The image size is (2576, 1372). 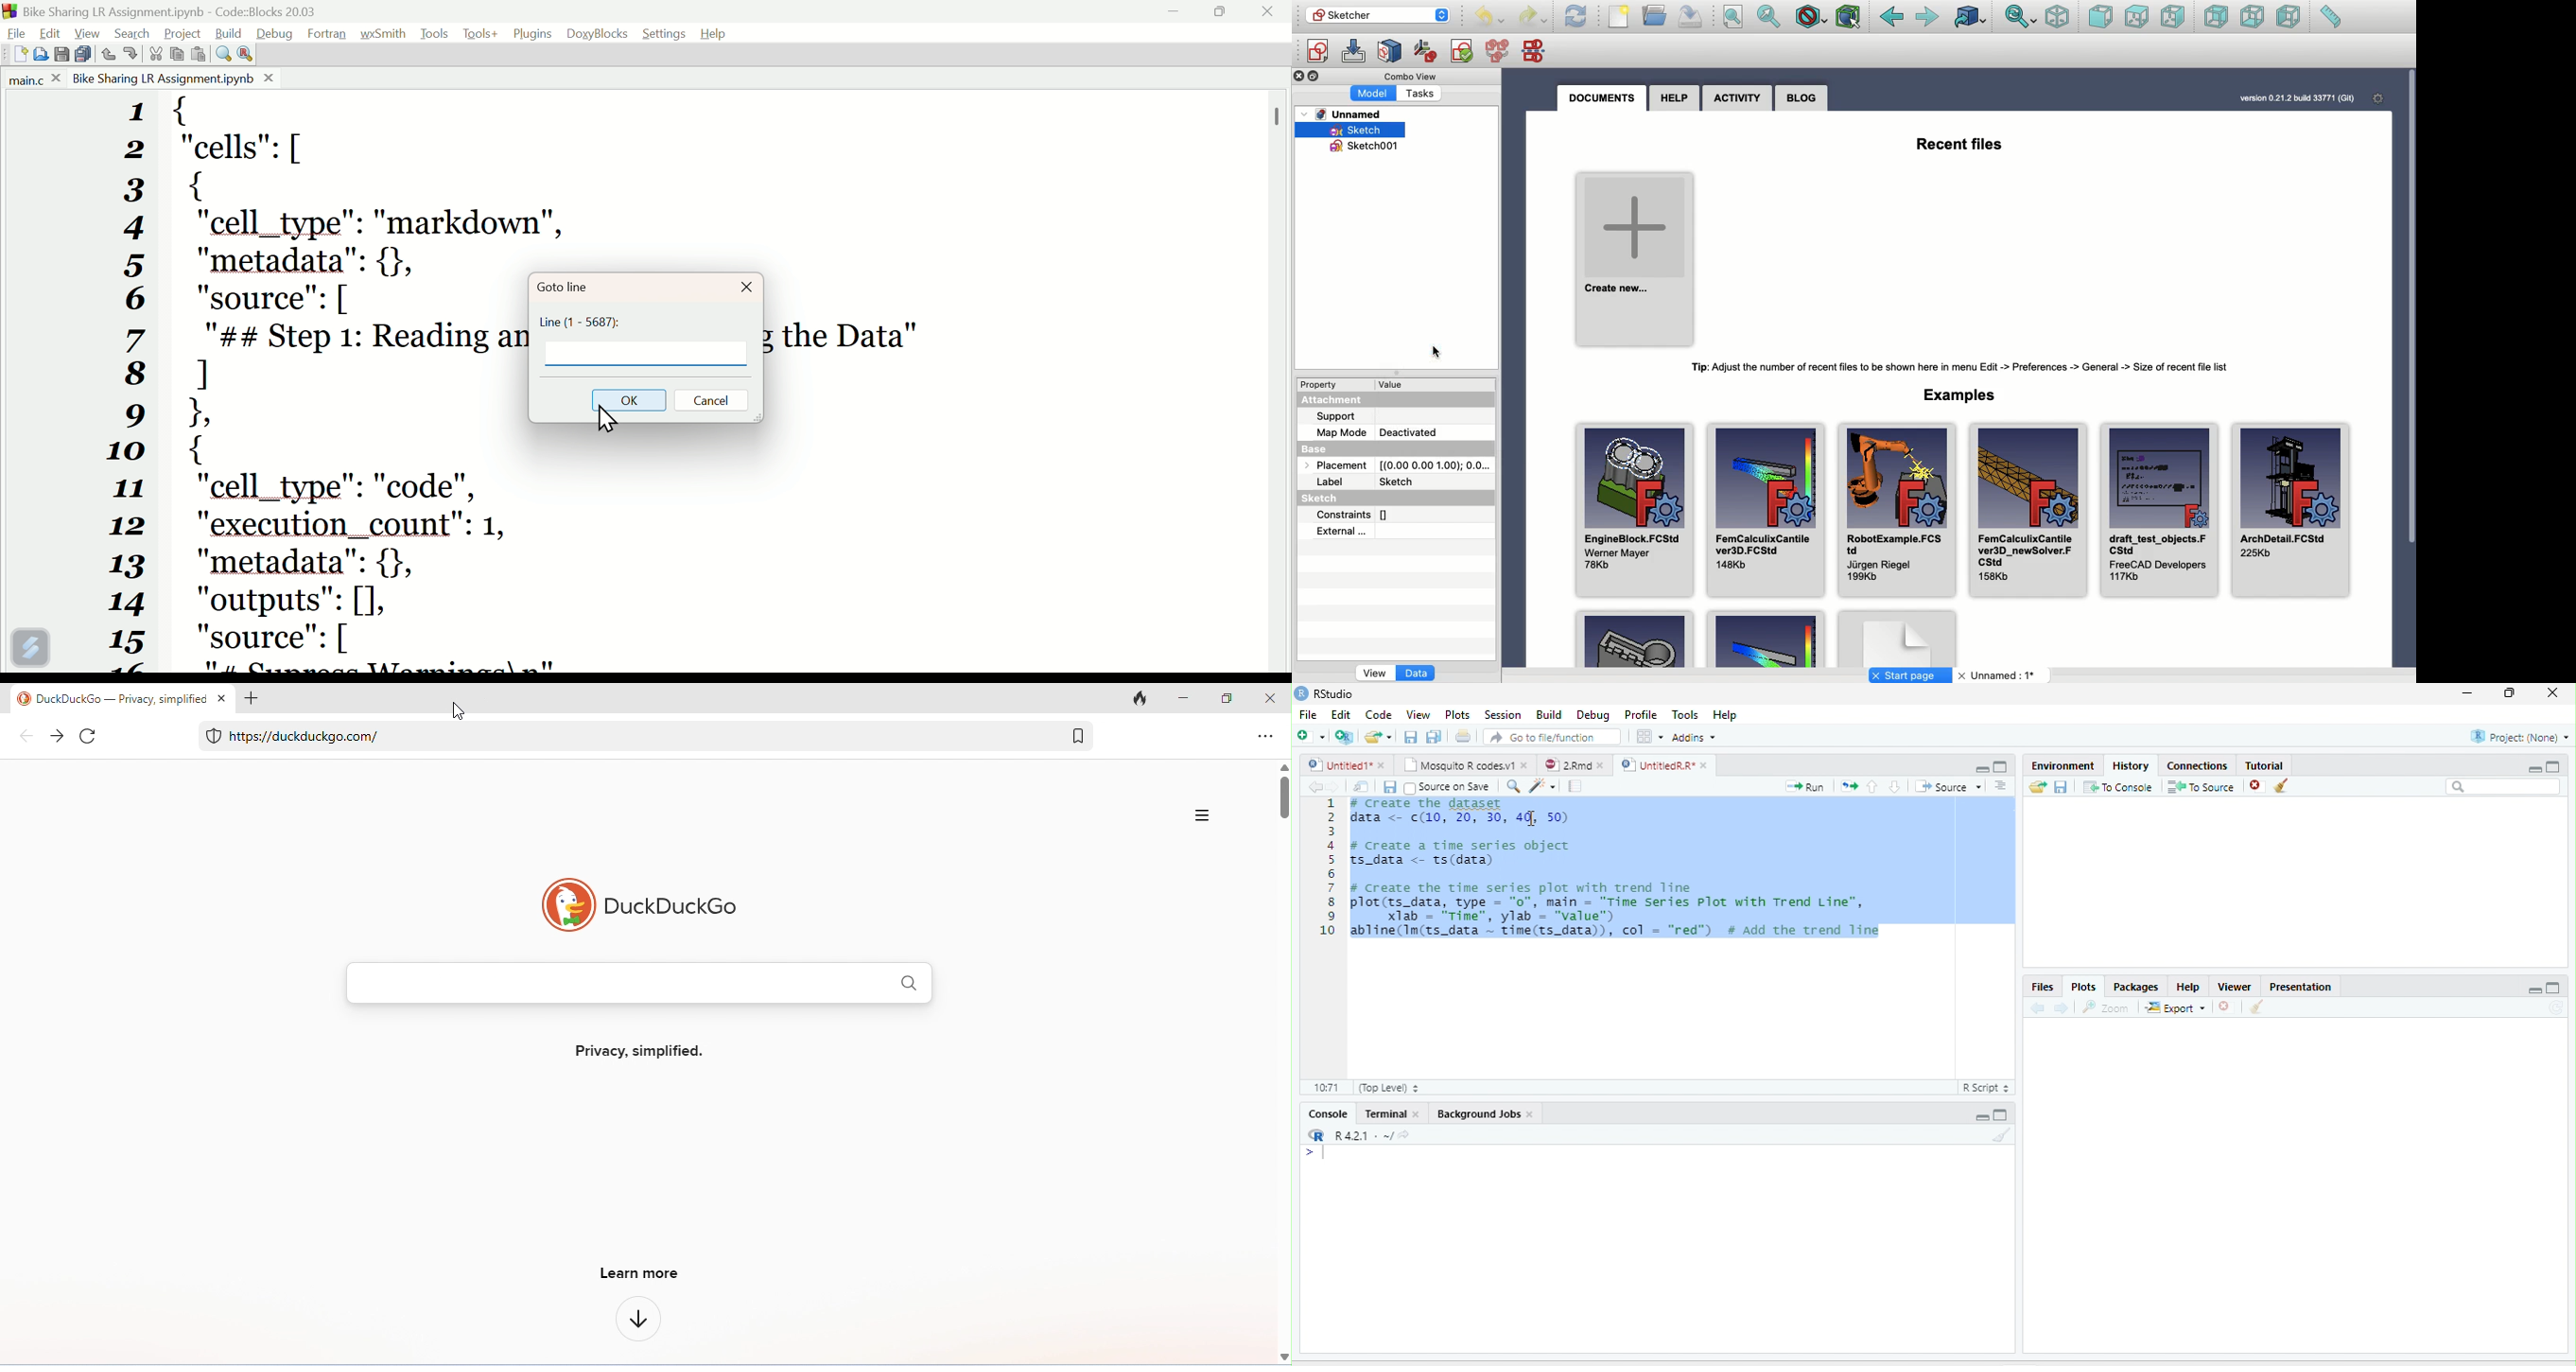 I want to click on View, so click(x=1417, y=714).